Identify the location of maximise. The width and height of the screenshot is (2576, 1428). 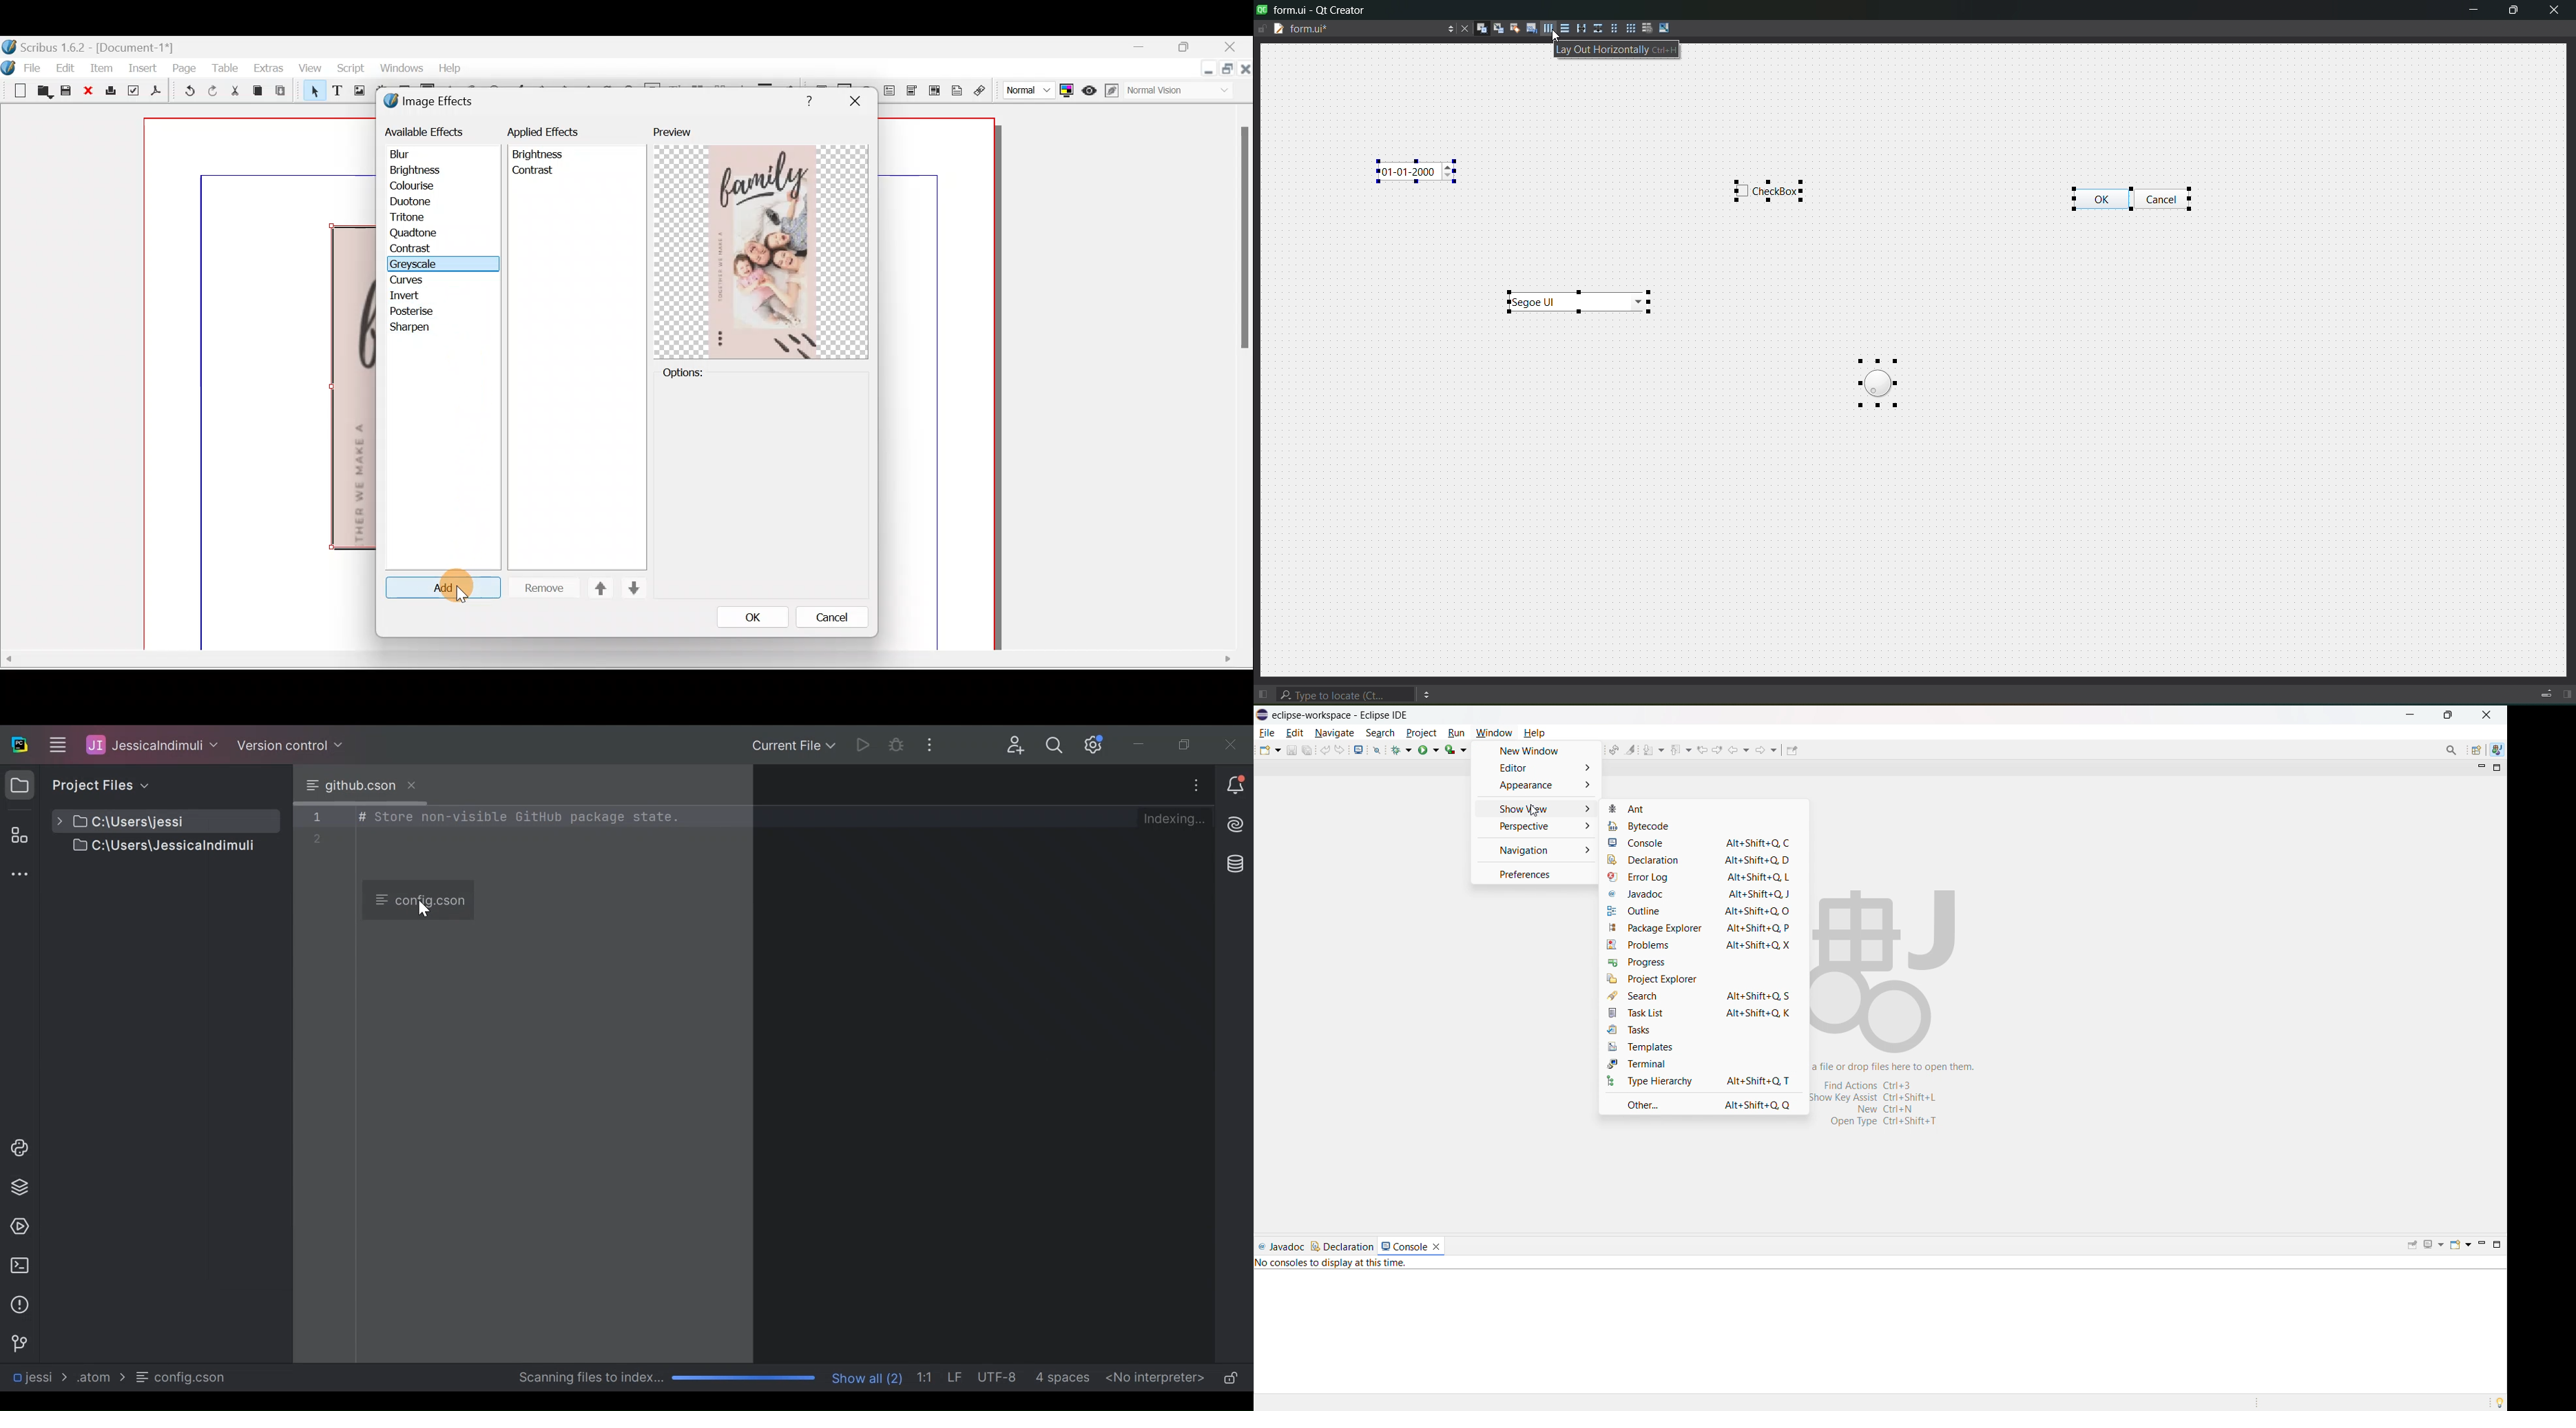
(1226, 71).